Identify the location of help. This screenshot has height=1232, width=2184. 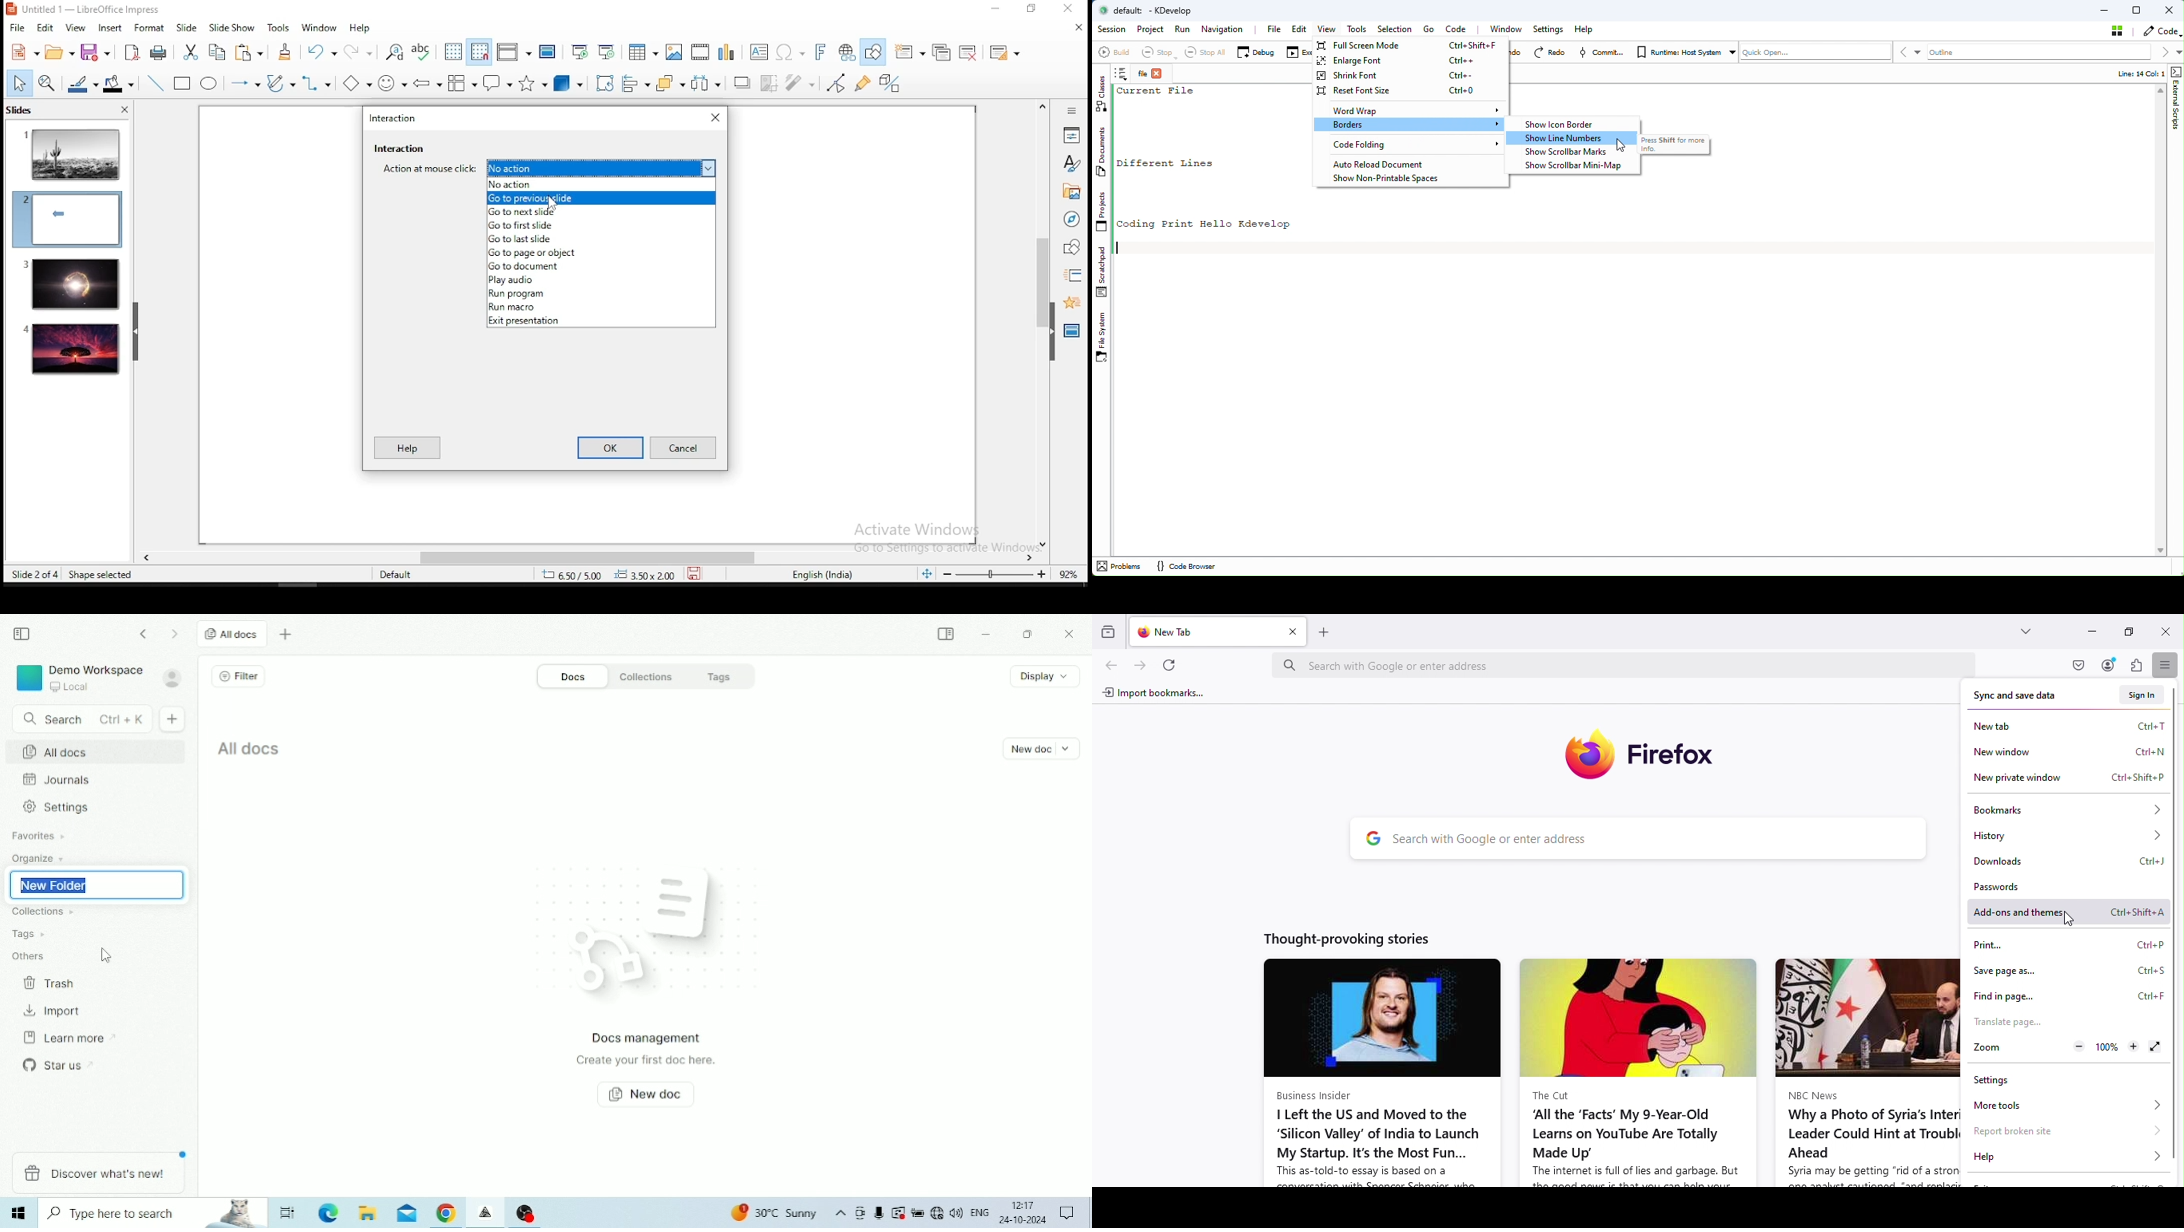
(362, 28).